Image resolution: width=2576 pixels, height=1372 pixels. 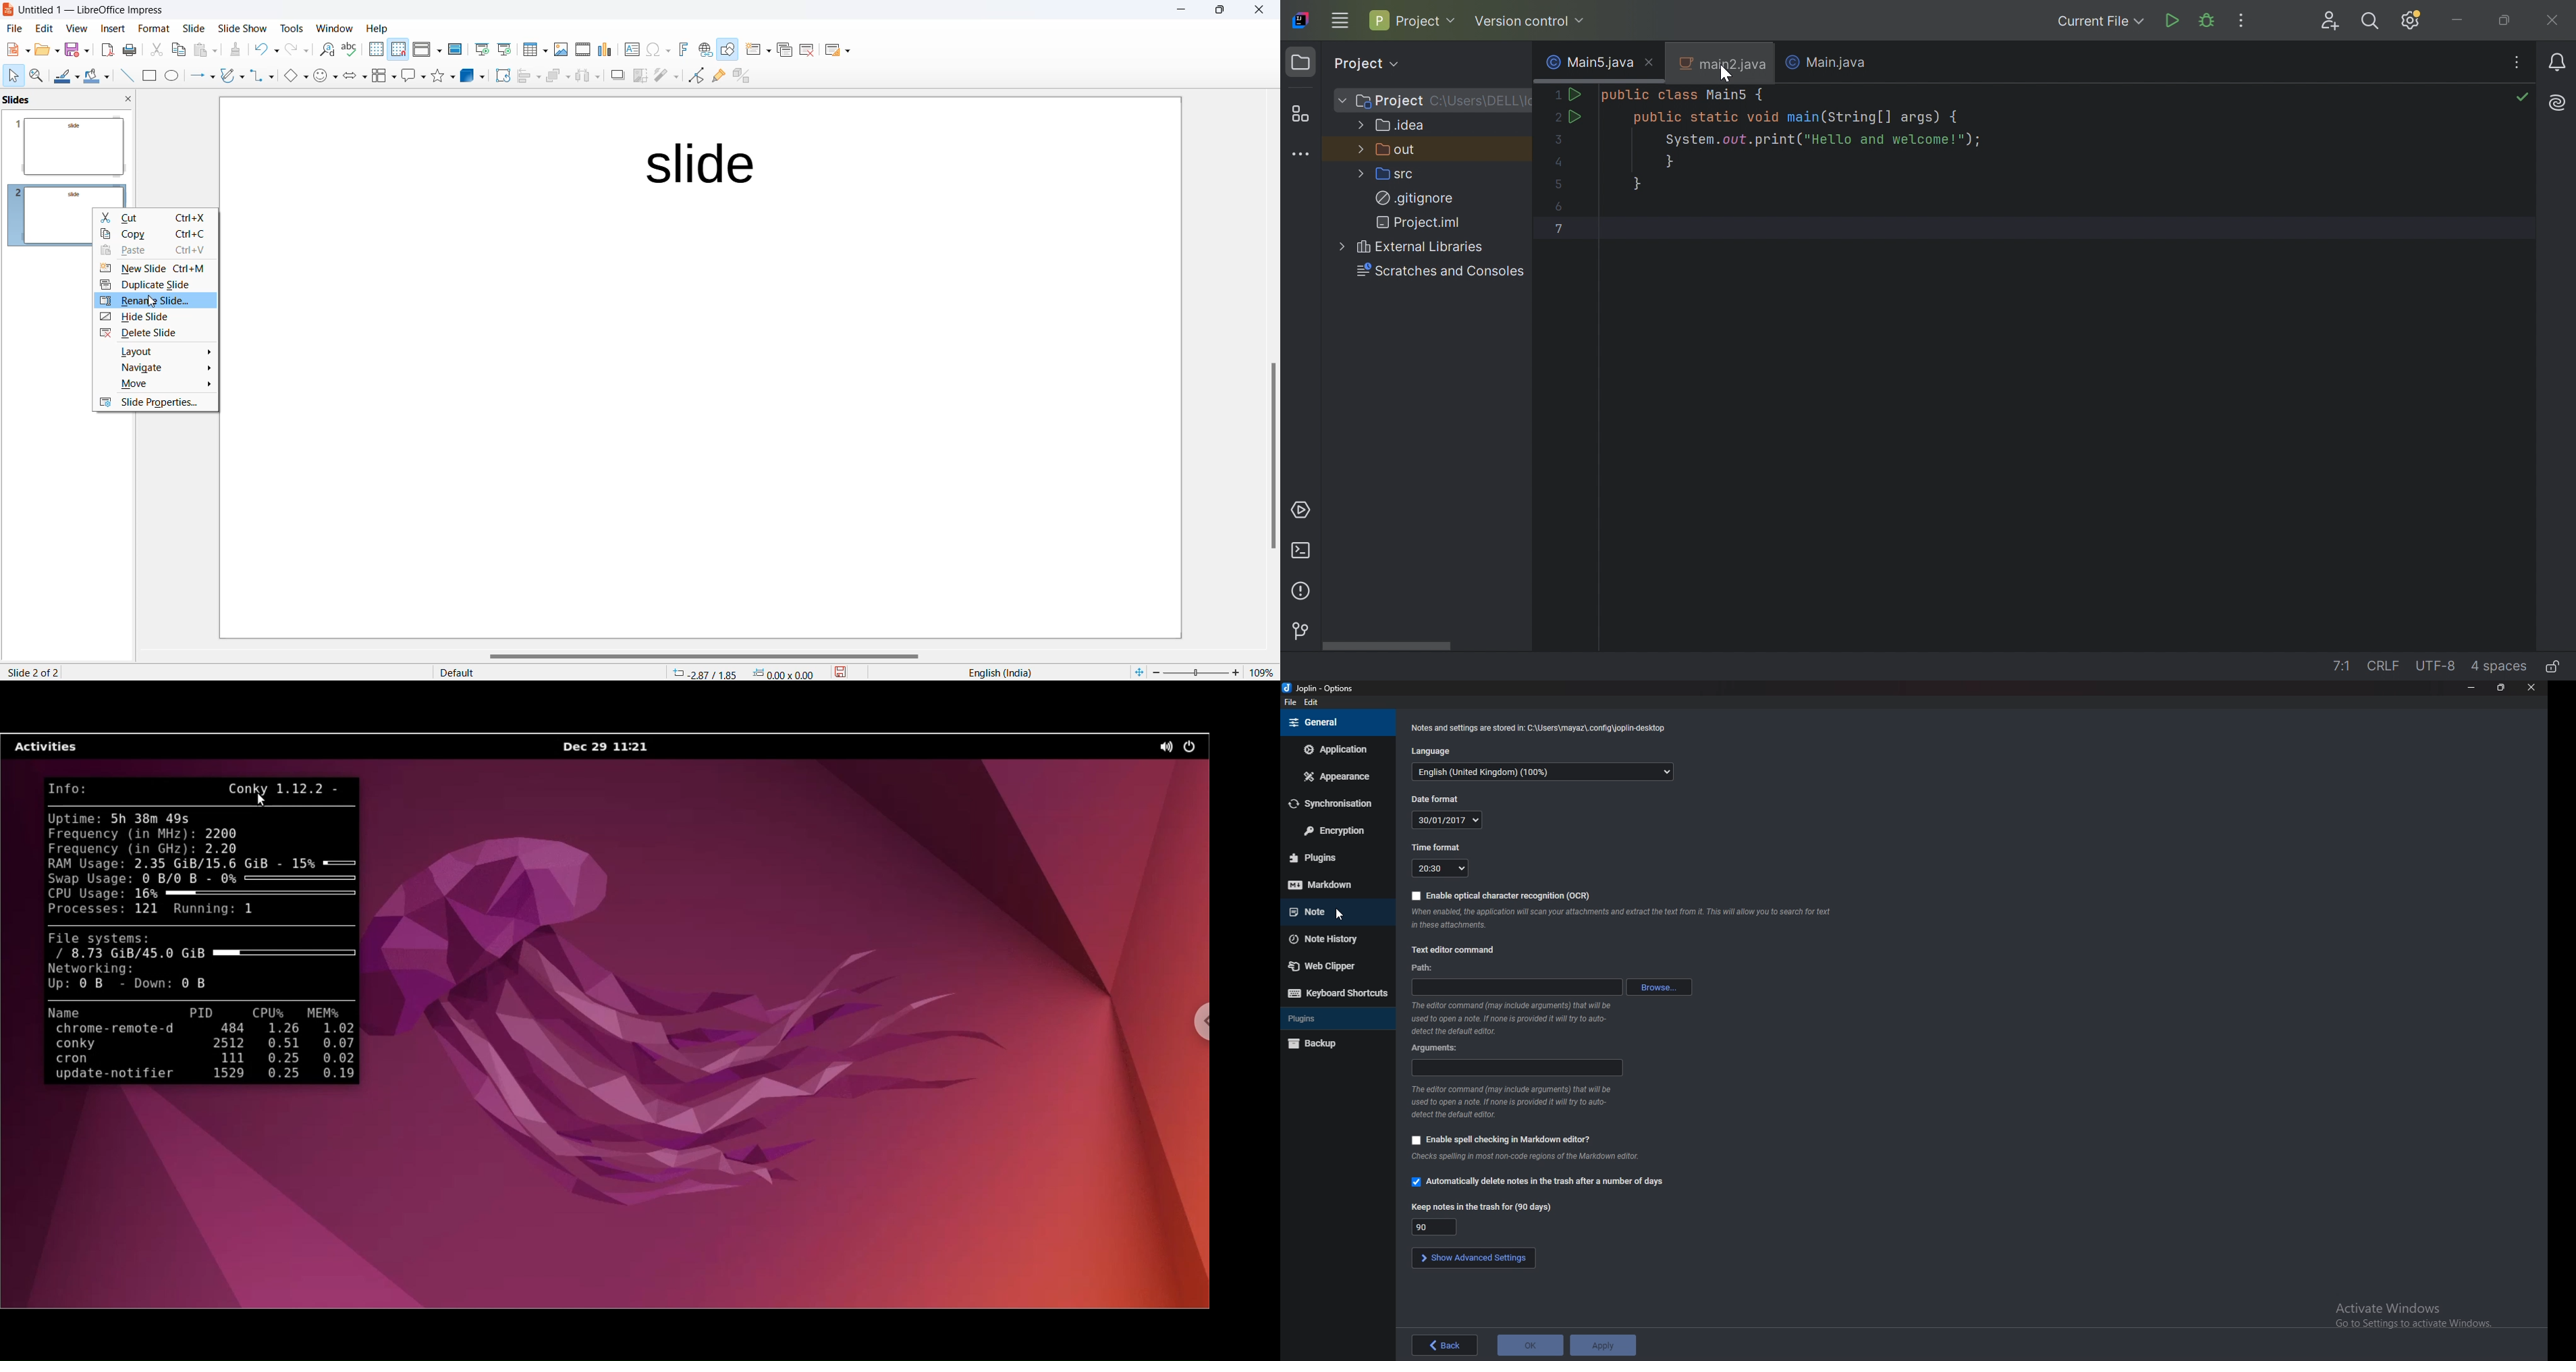 What do you see at coordinates (2558, 668) in the screenshot?
I see `Make file read-only` at bounding box center [2558, 668].